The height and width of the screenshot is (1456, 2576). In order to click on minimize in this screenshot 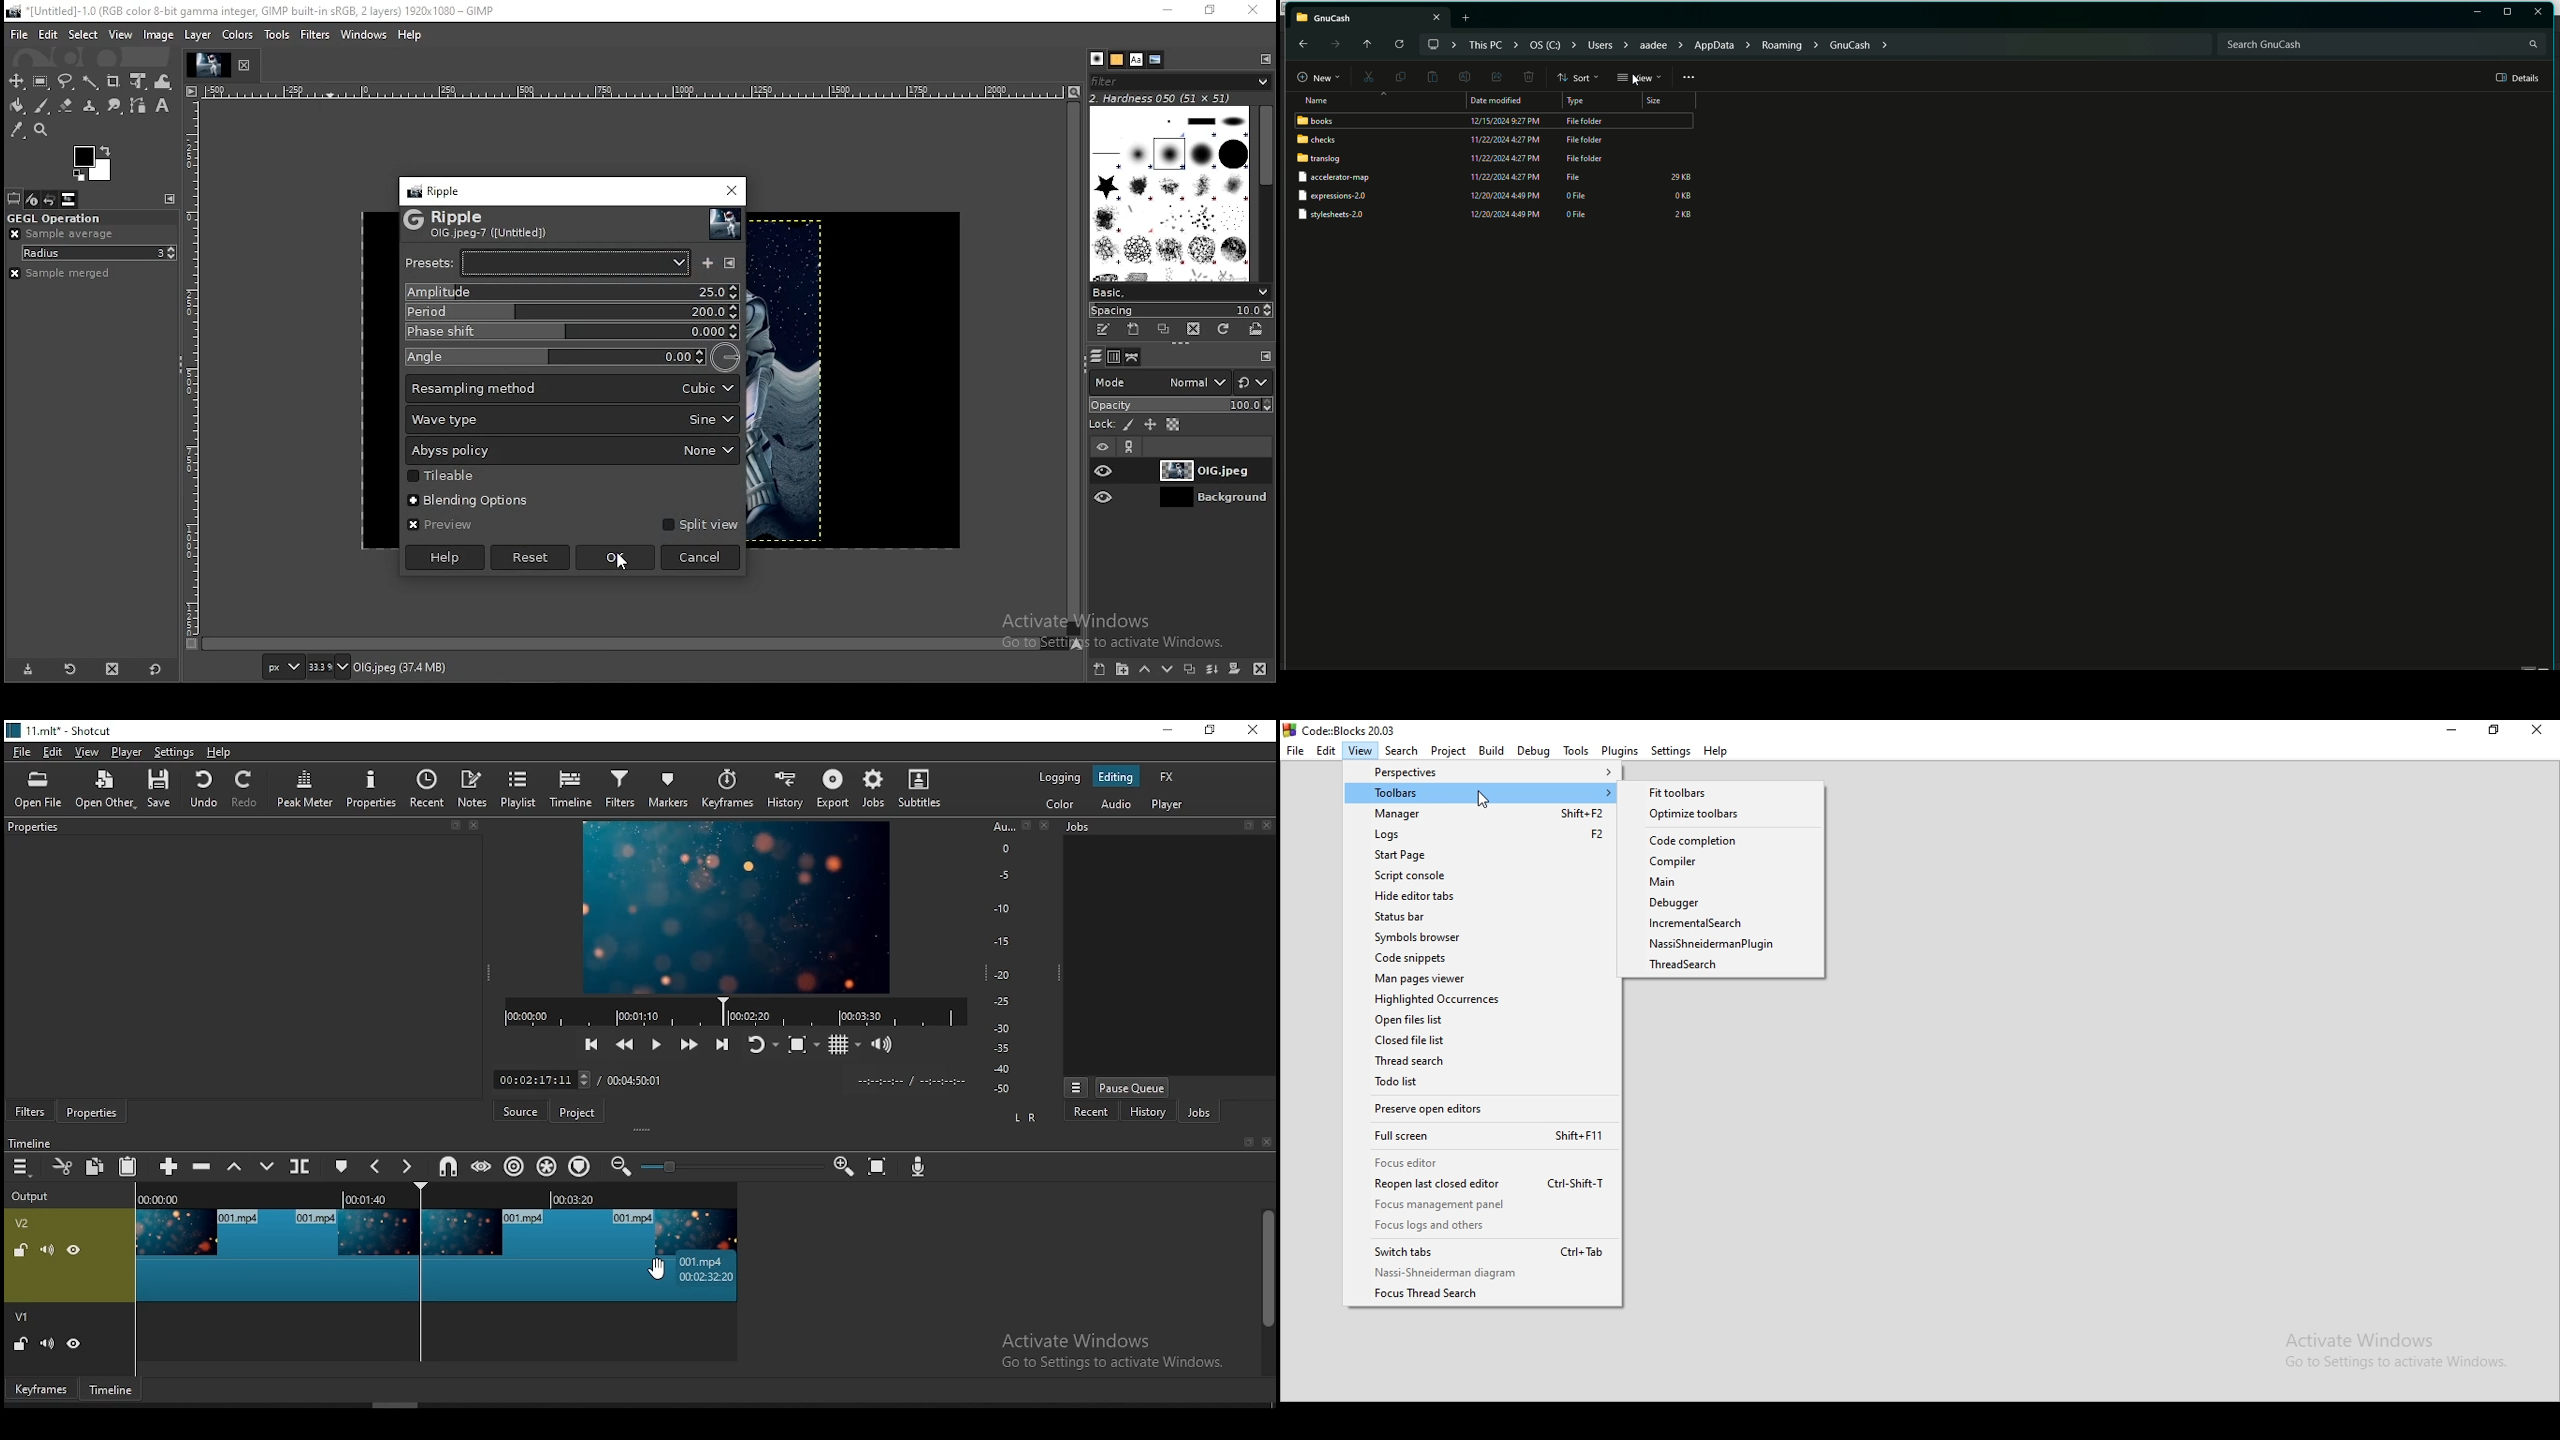, I will do `click(1166, 731)`.